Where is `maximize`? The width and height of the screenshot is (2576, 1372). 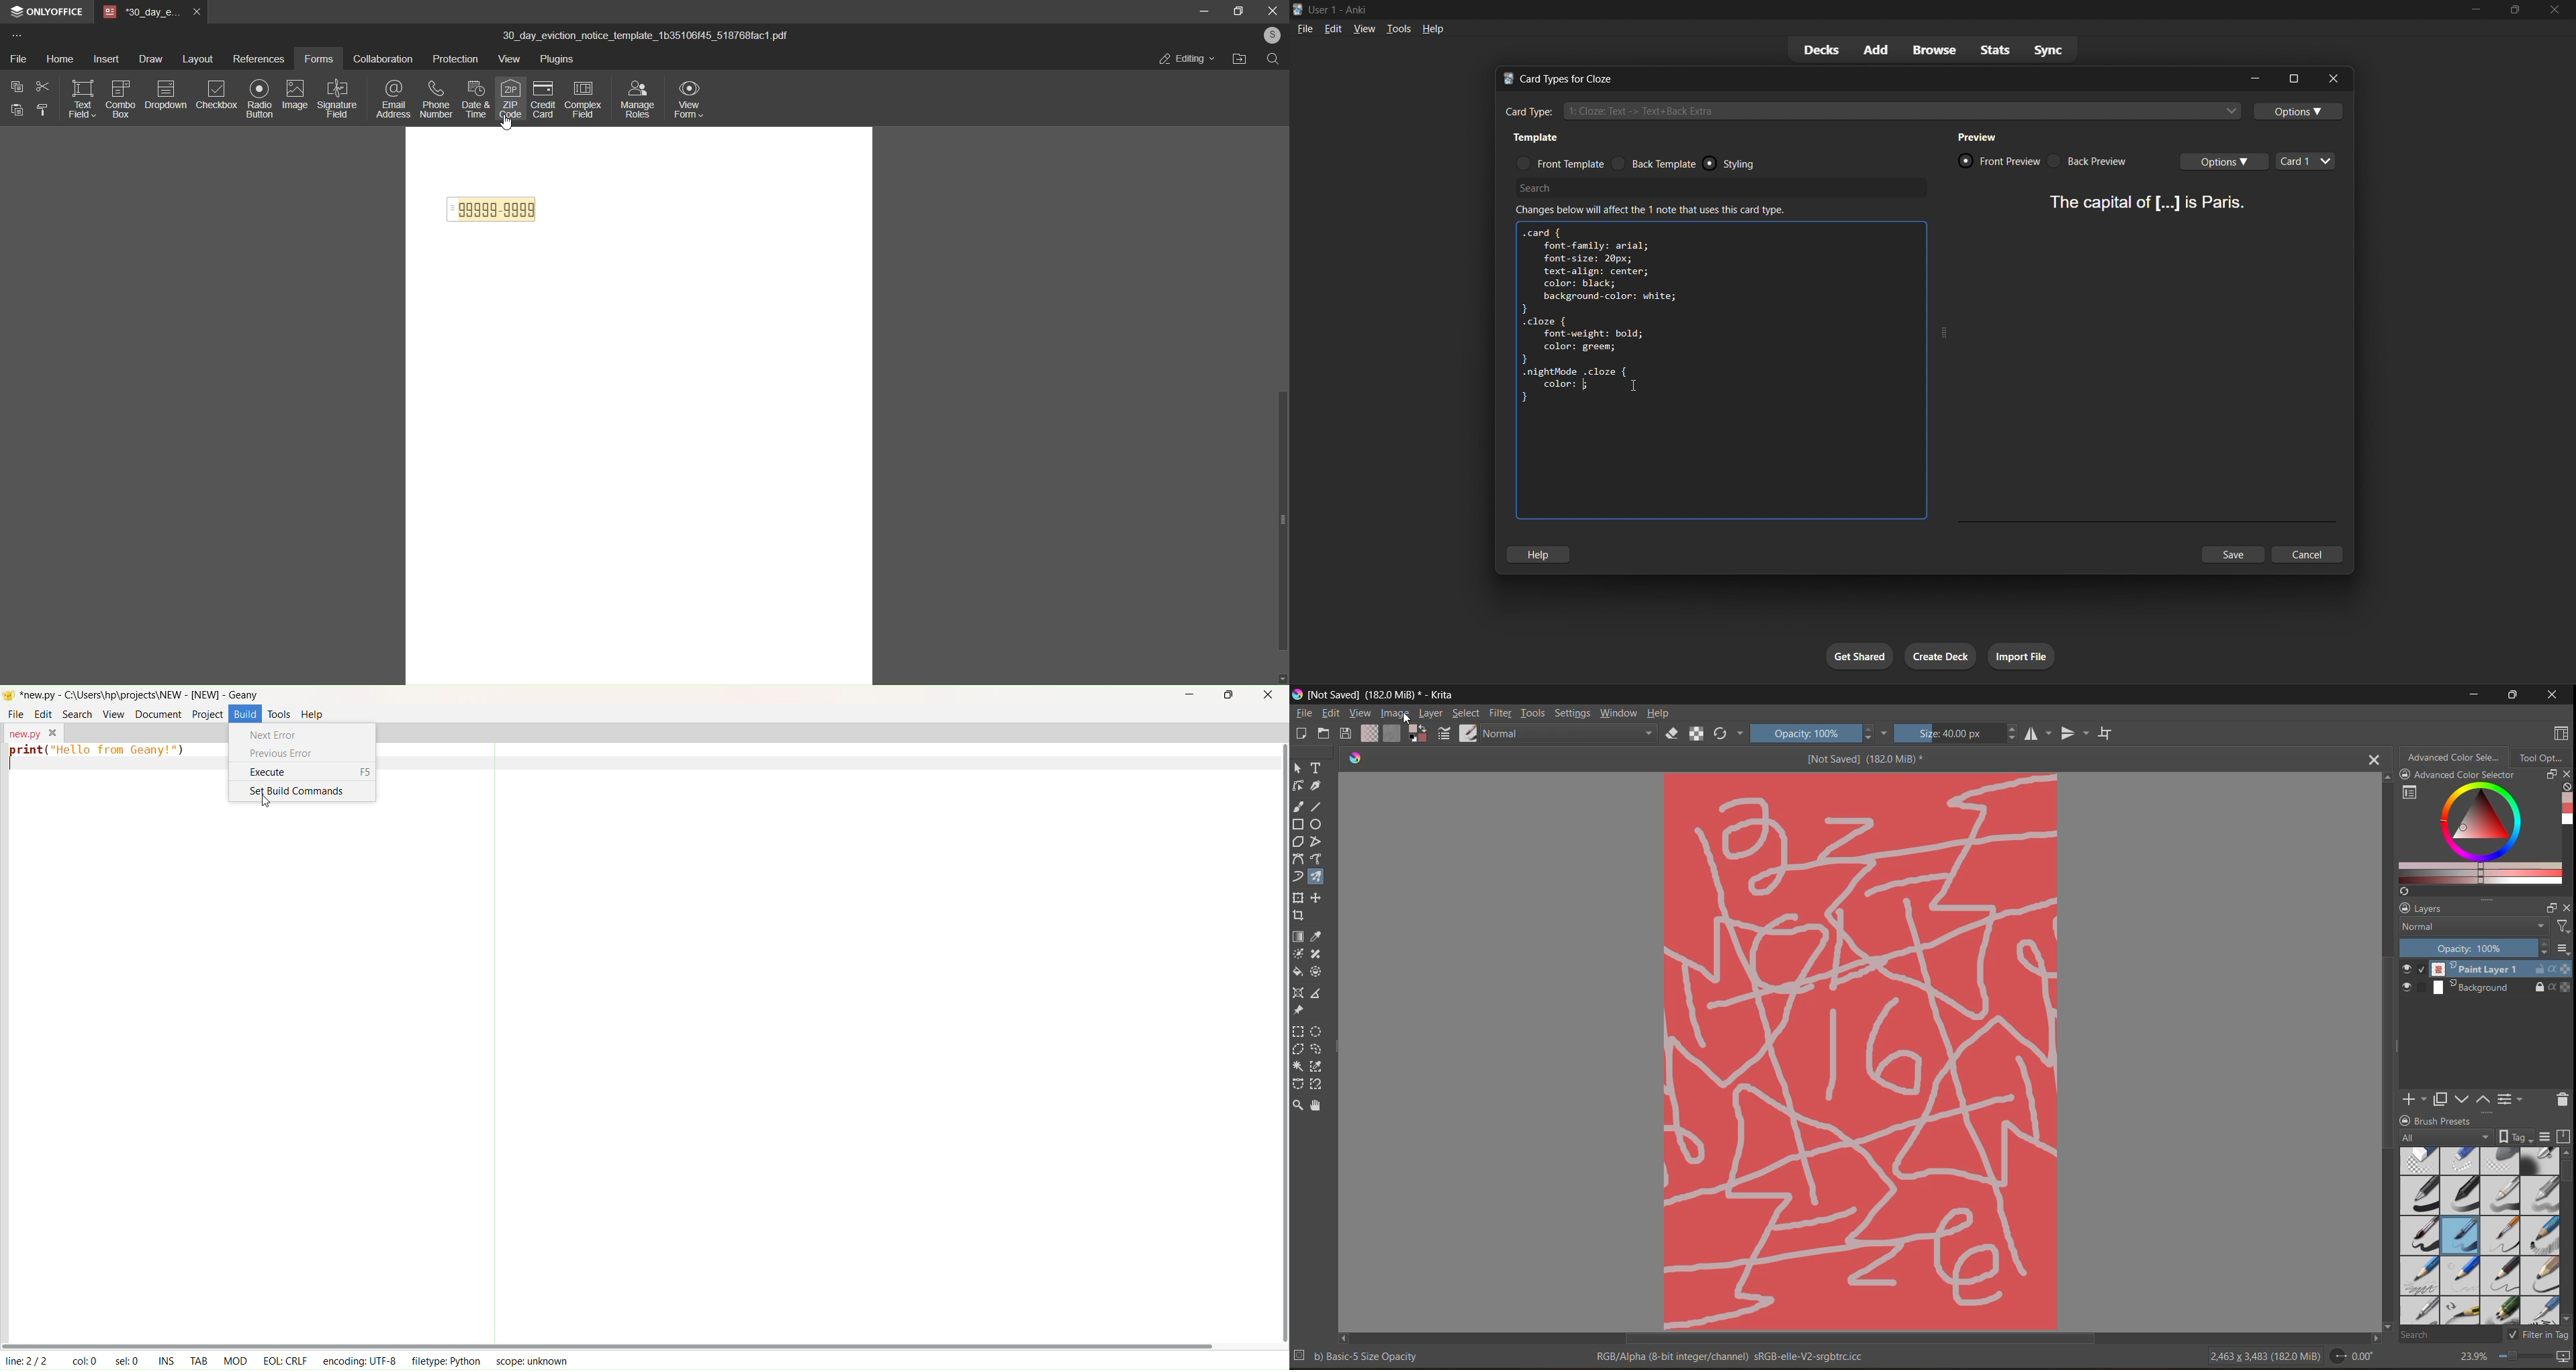
maximize is located at coordinates (2510, 696).